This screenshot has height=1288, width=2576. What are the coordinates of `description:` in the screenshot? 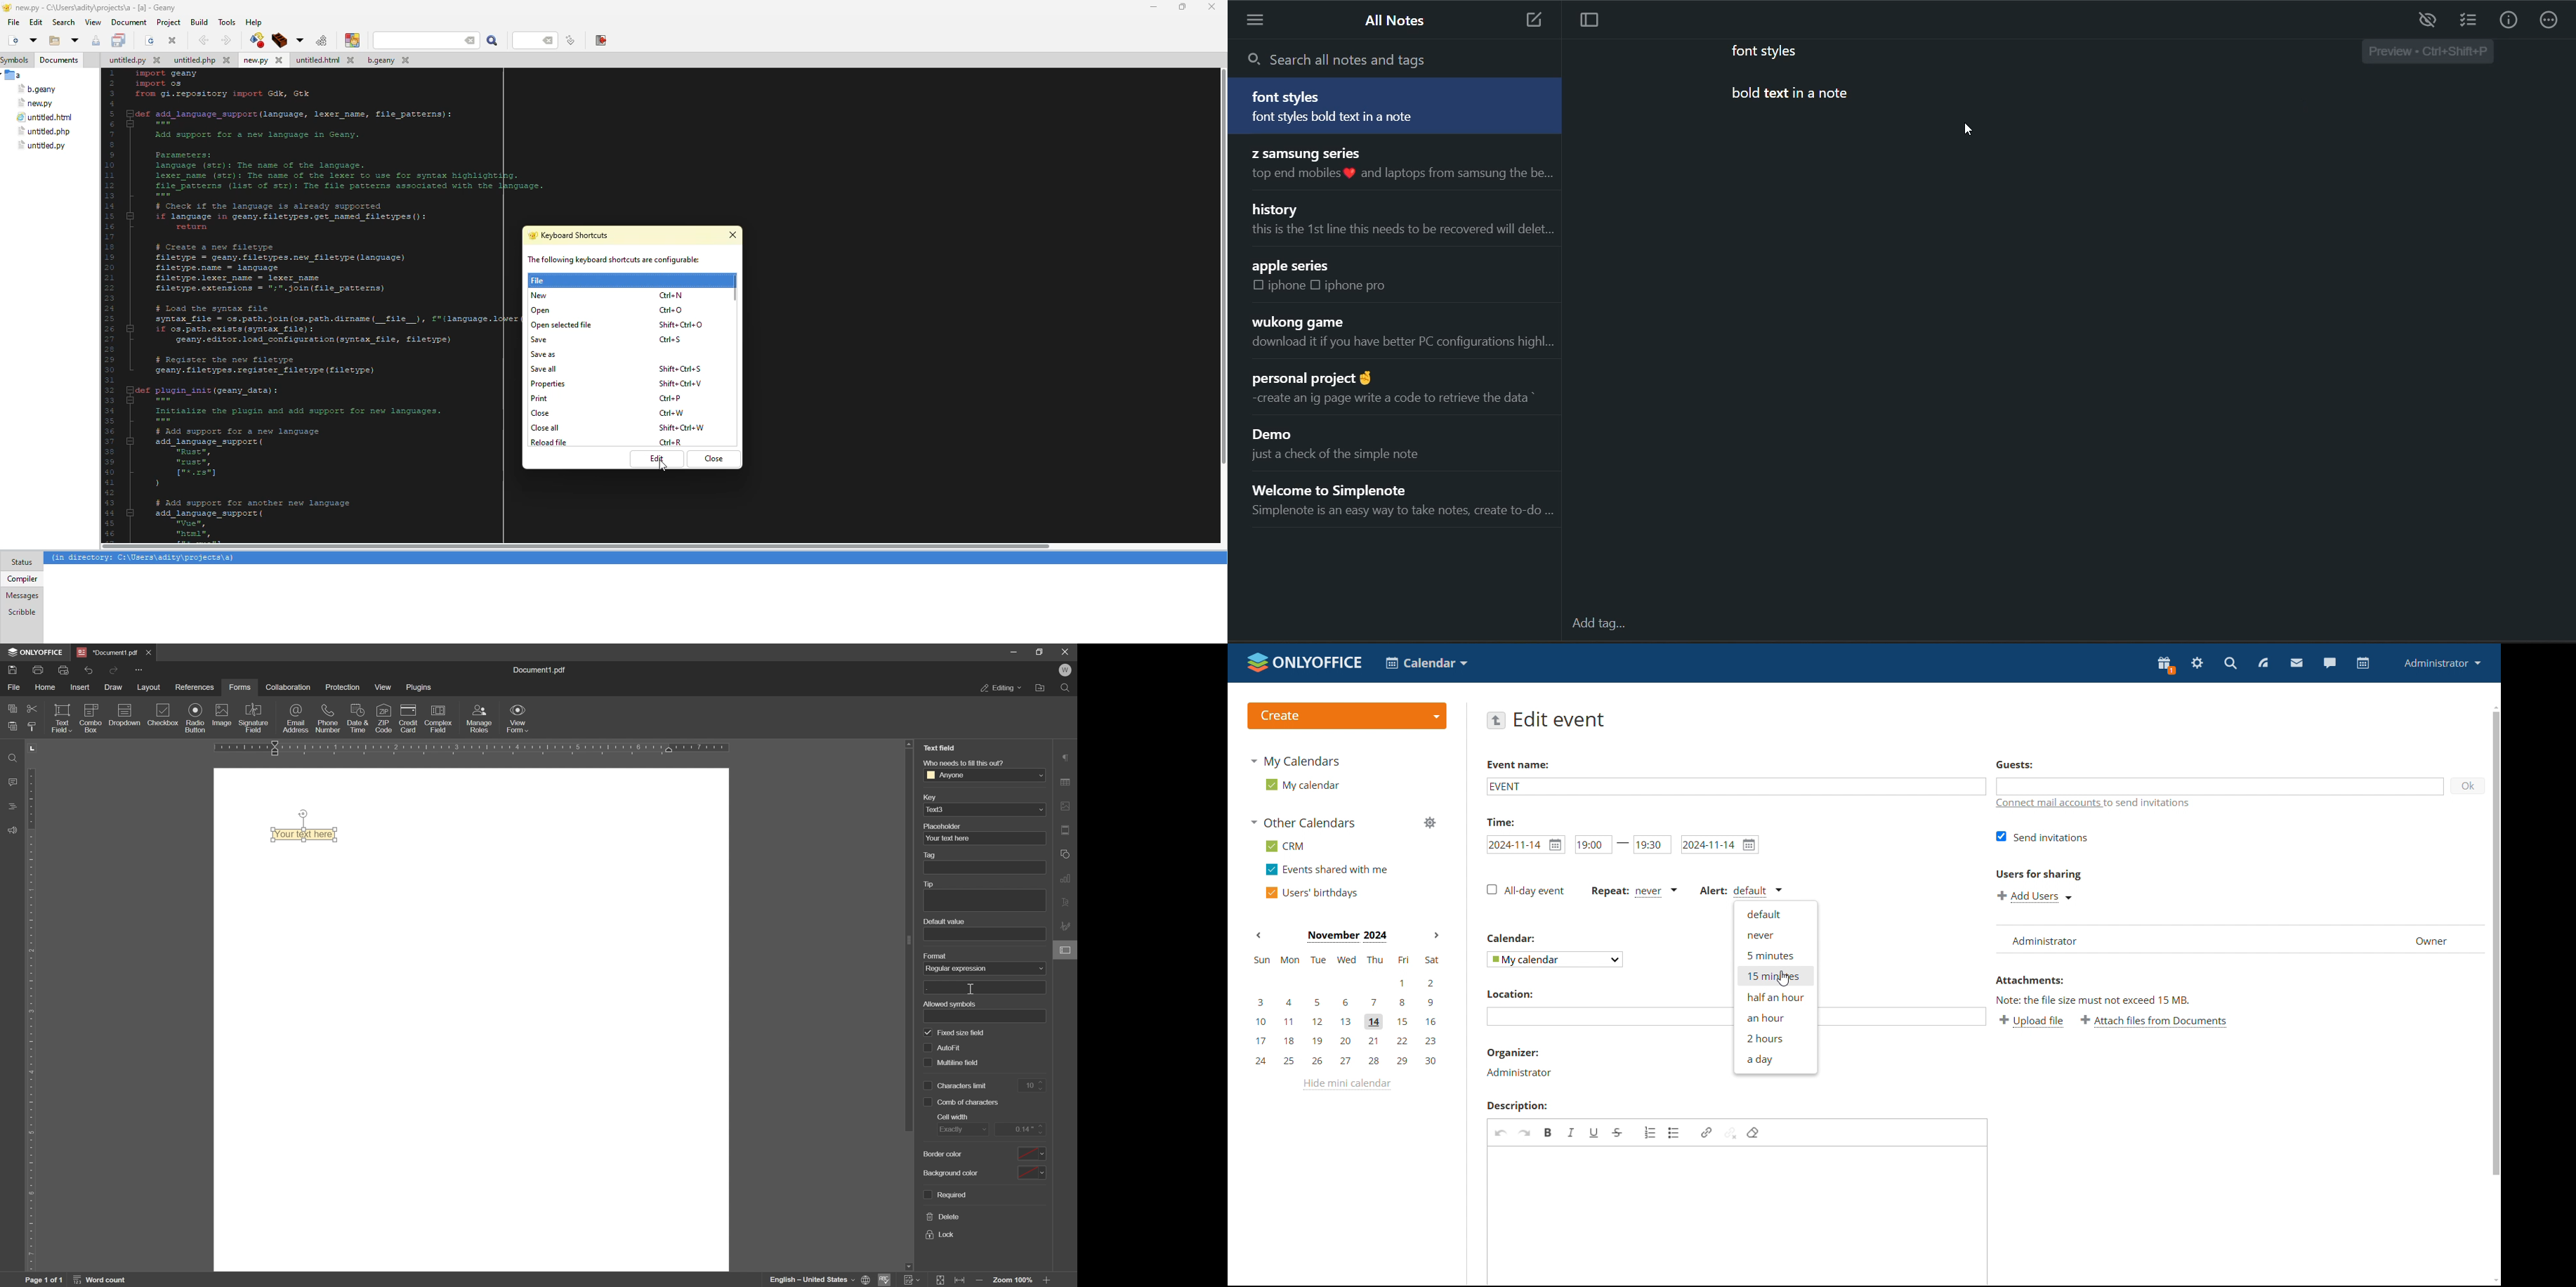 It's located at (1523, 1106).